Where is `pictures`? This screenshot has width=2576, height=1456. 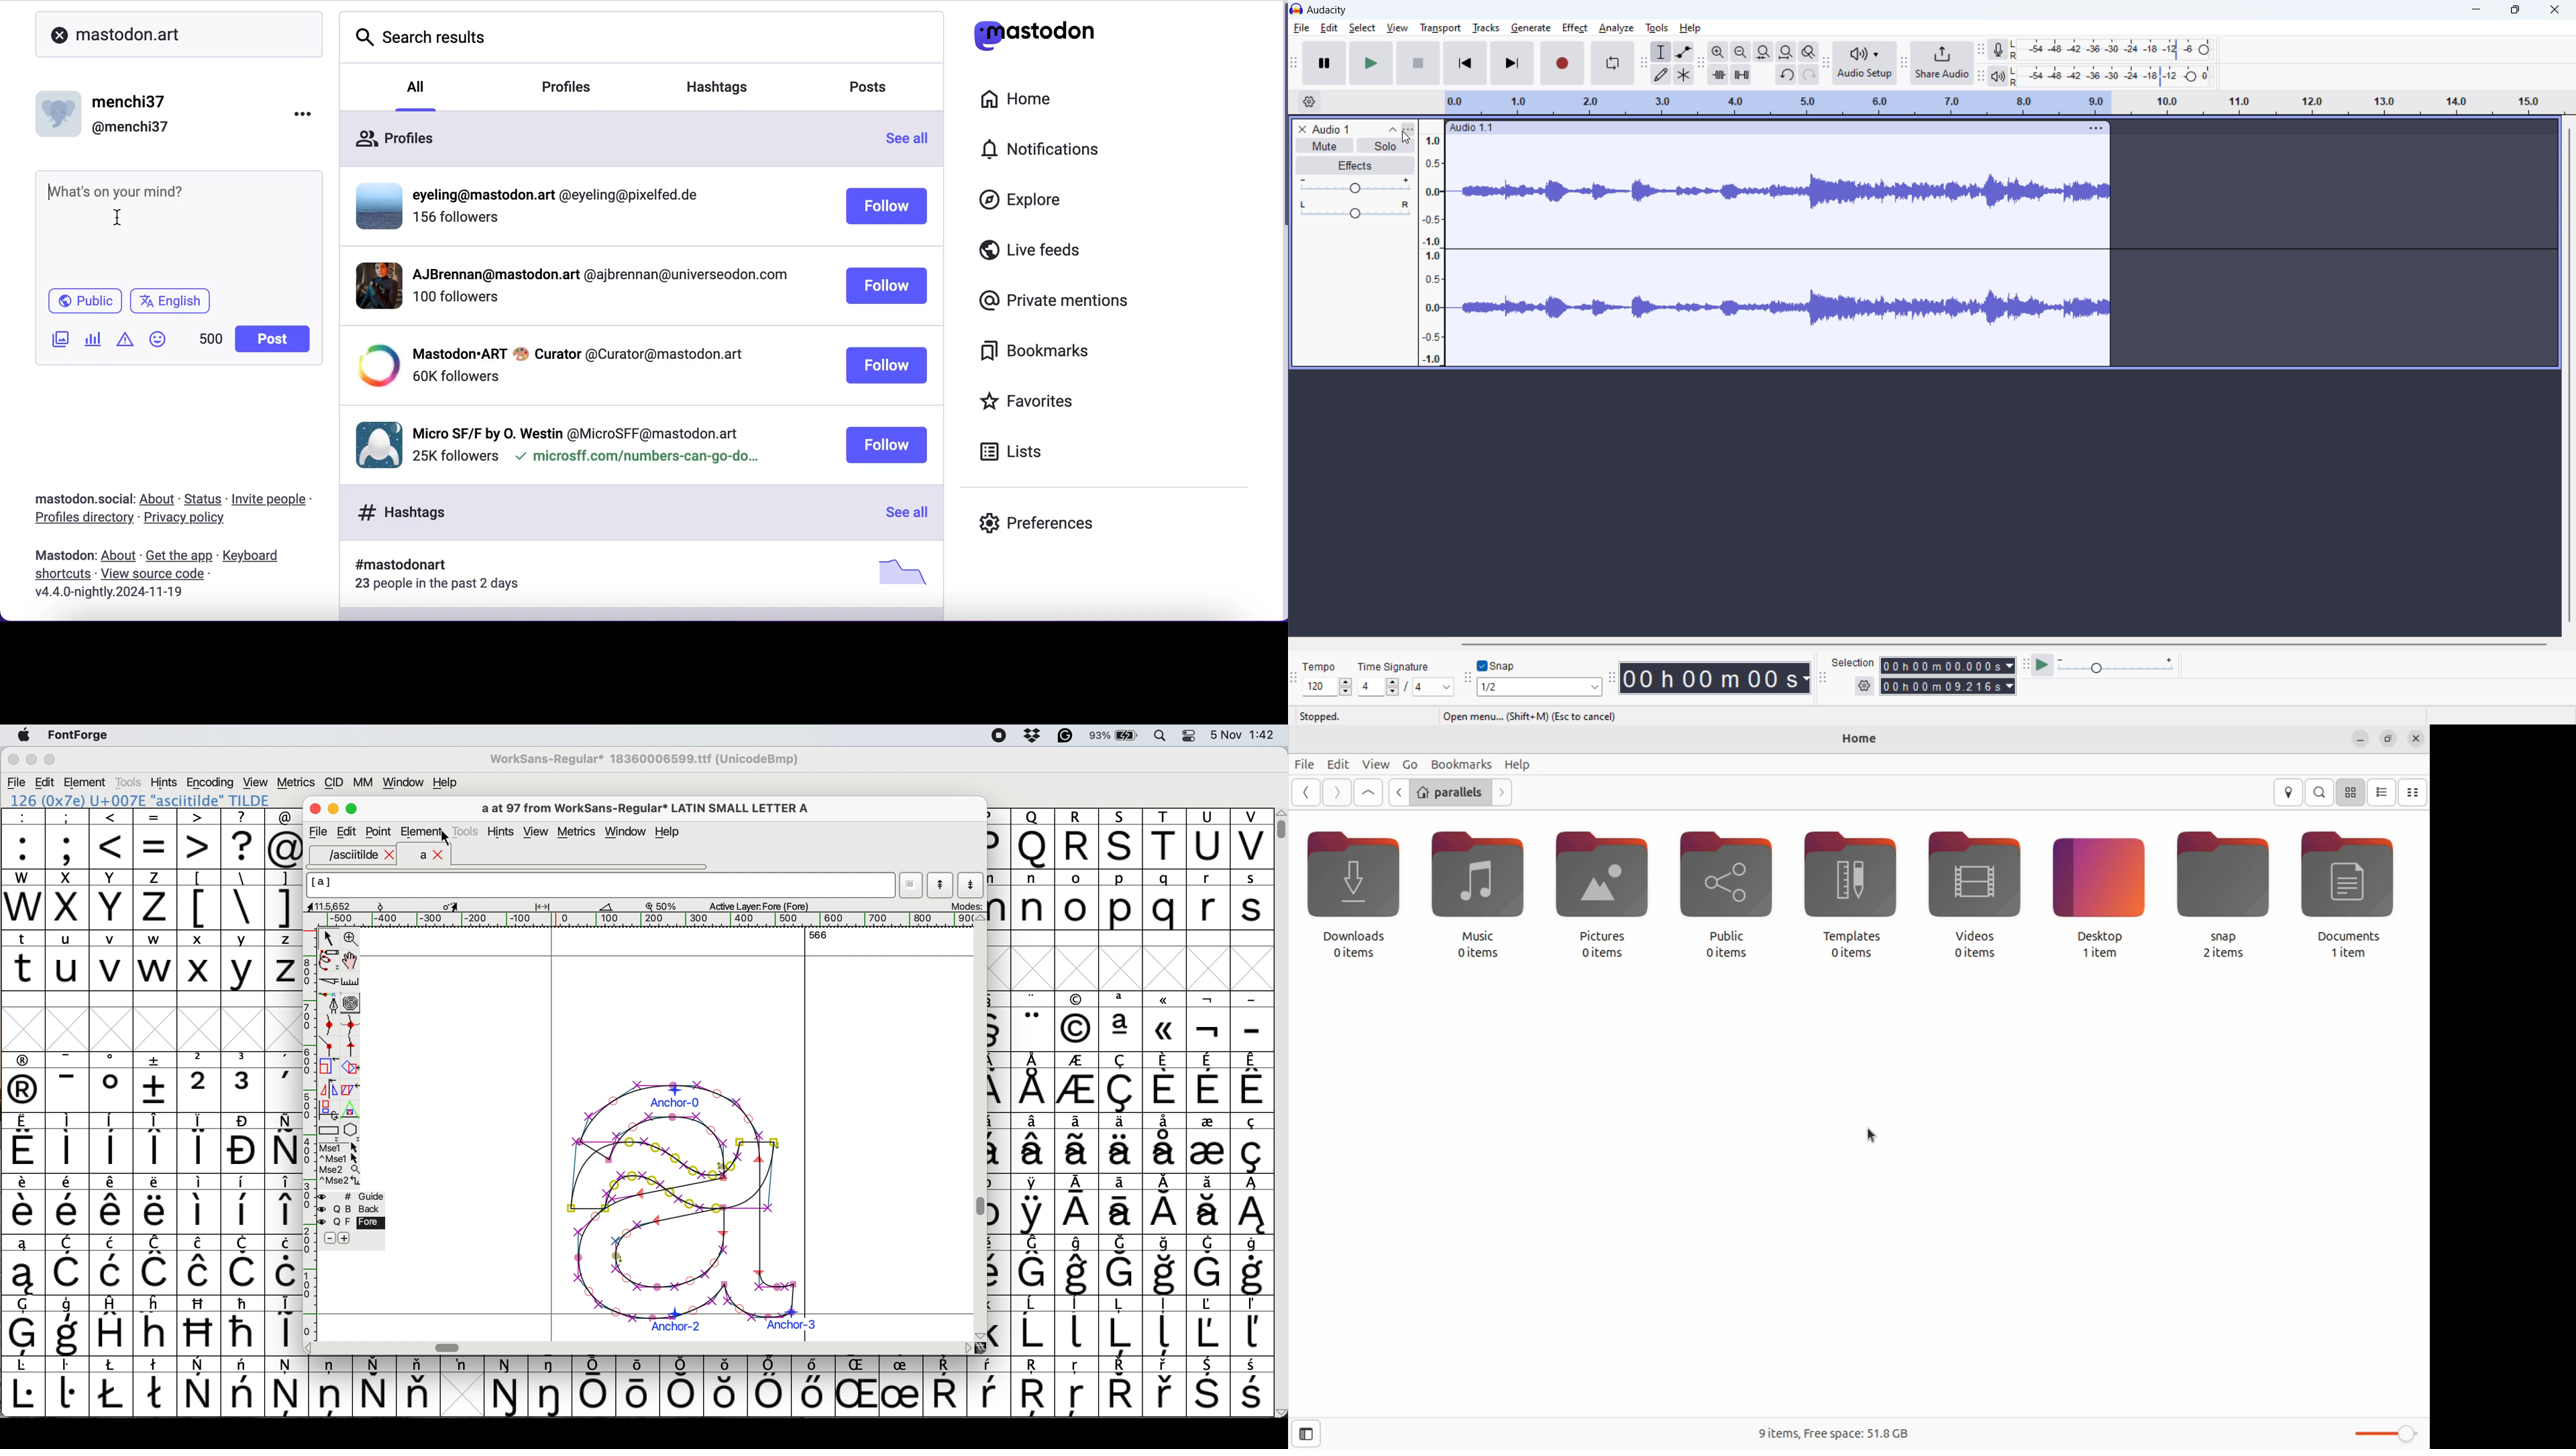 pictures is located at coordinates (1600, 882).